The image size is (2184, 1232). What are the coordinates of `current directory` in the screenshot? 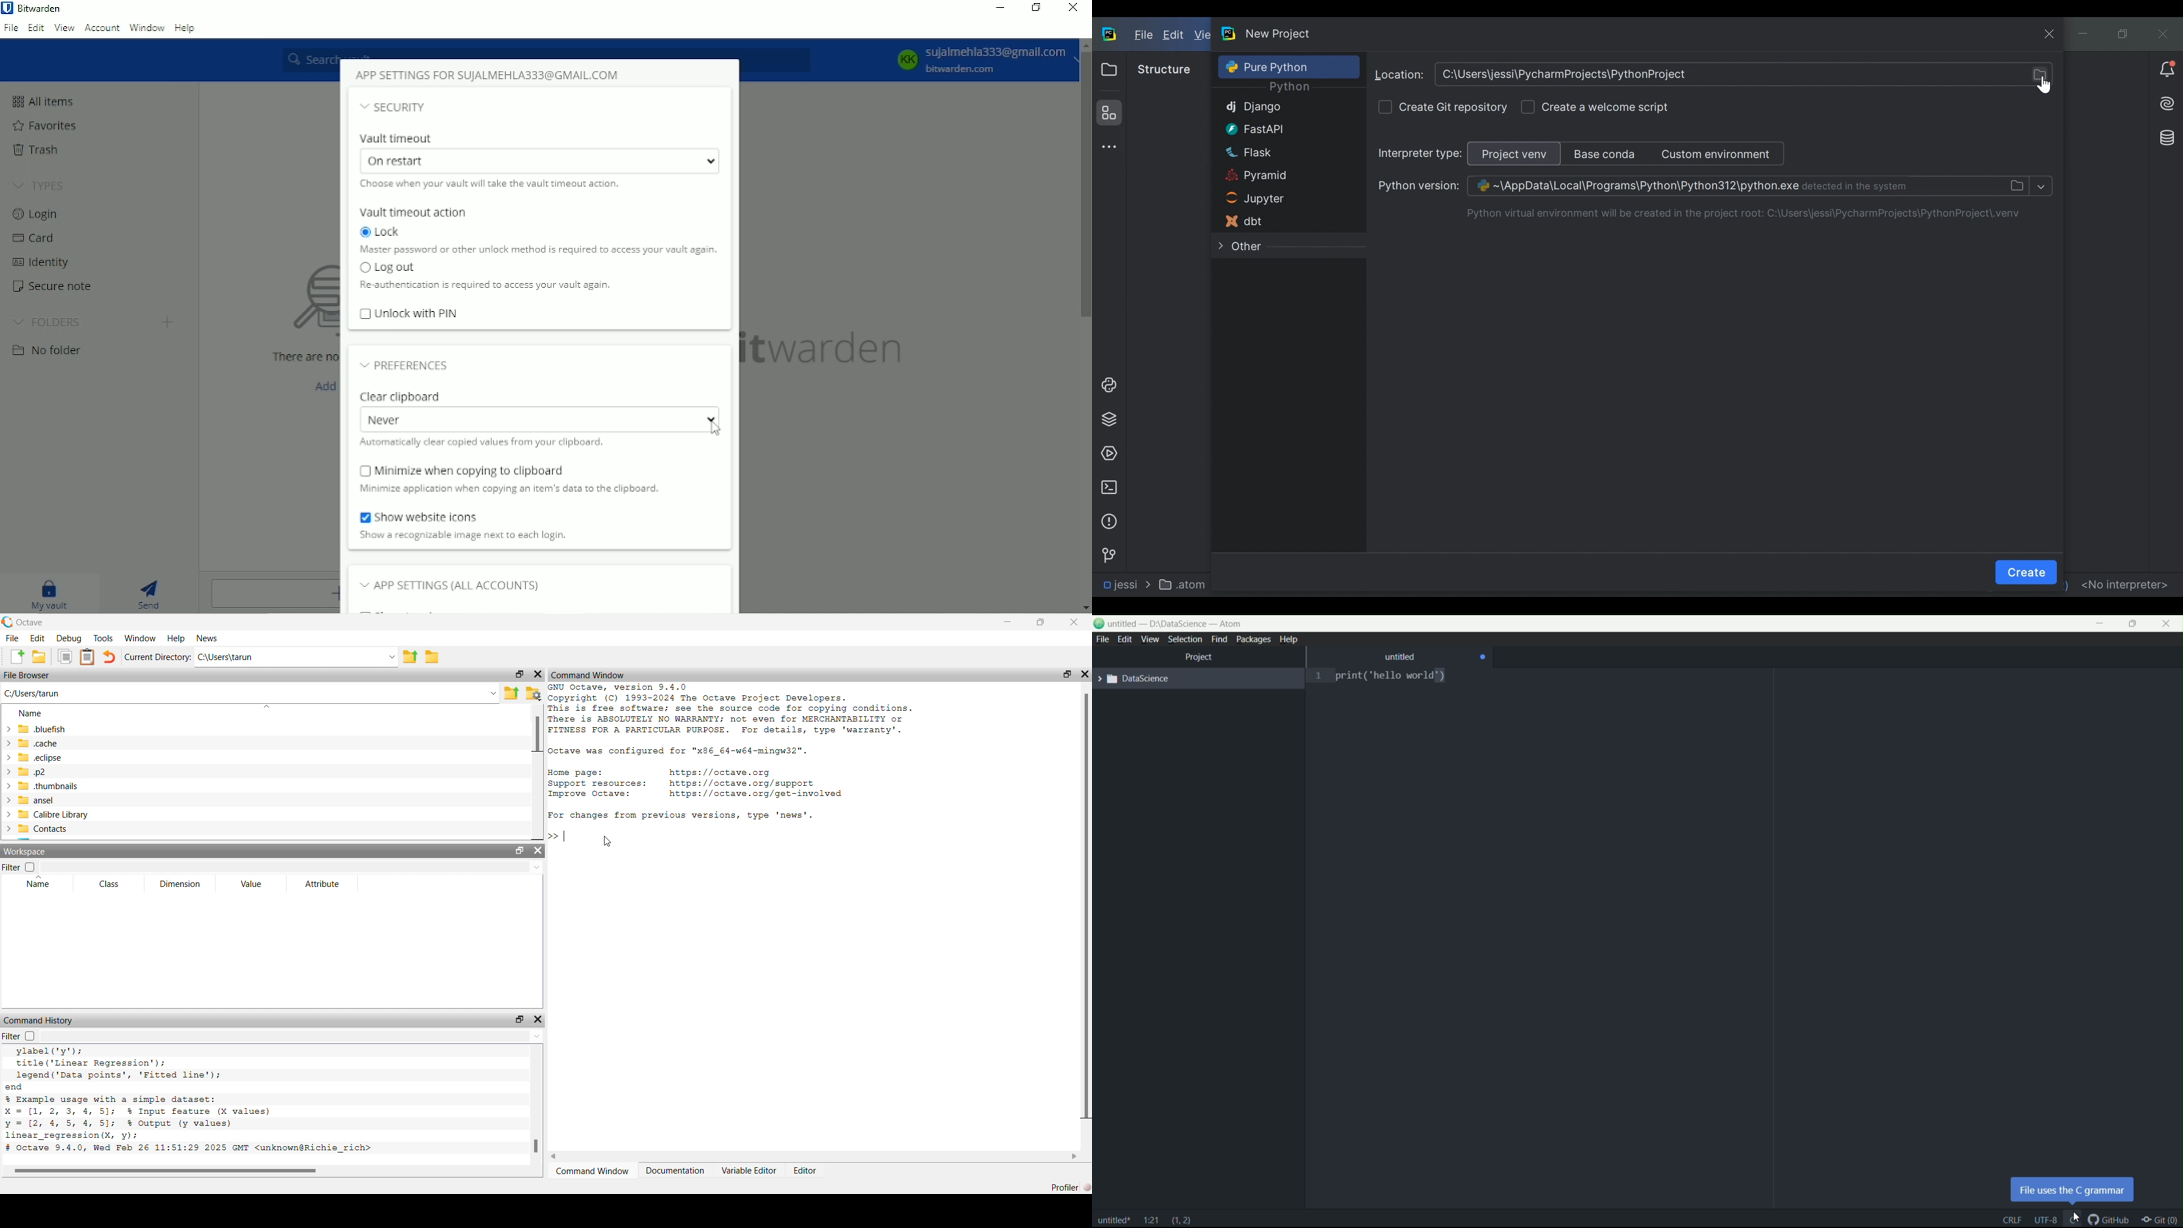 It's located at (157, 657).